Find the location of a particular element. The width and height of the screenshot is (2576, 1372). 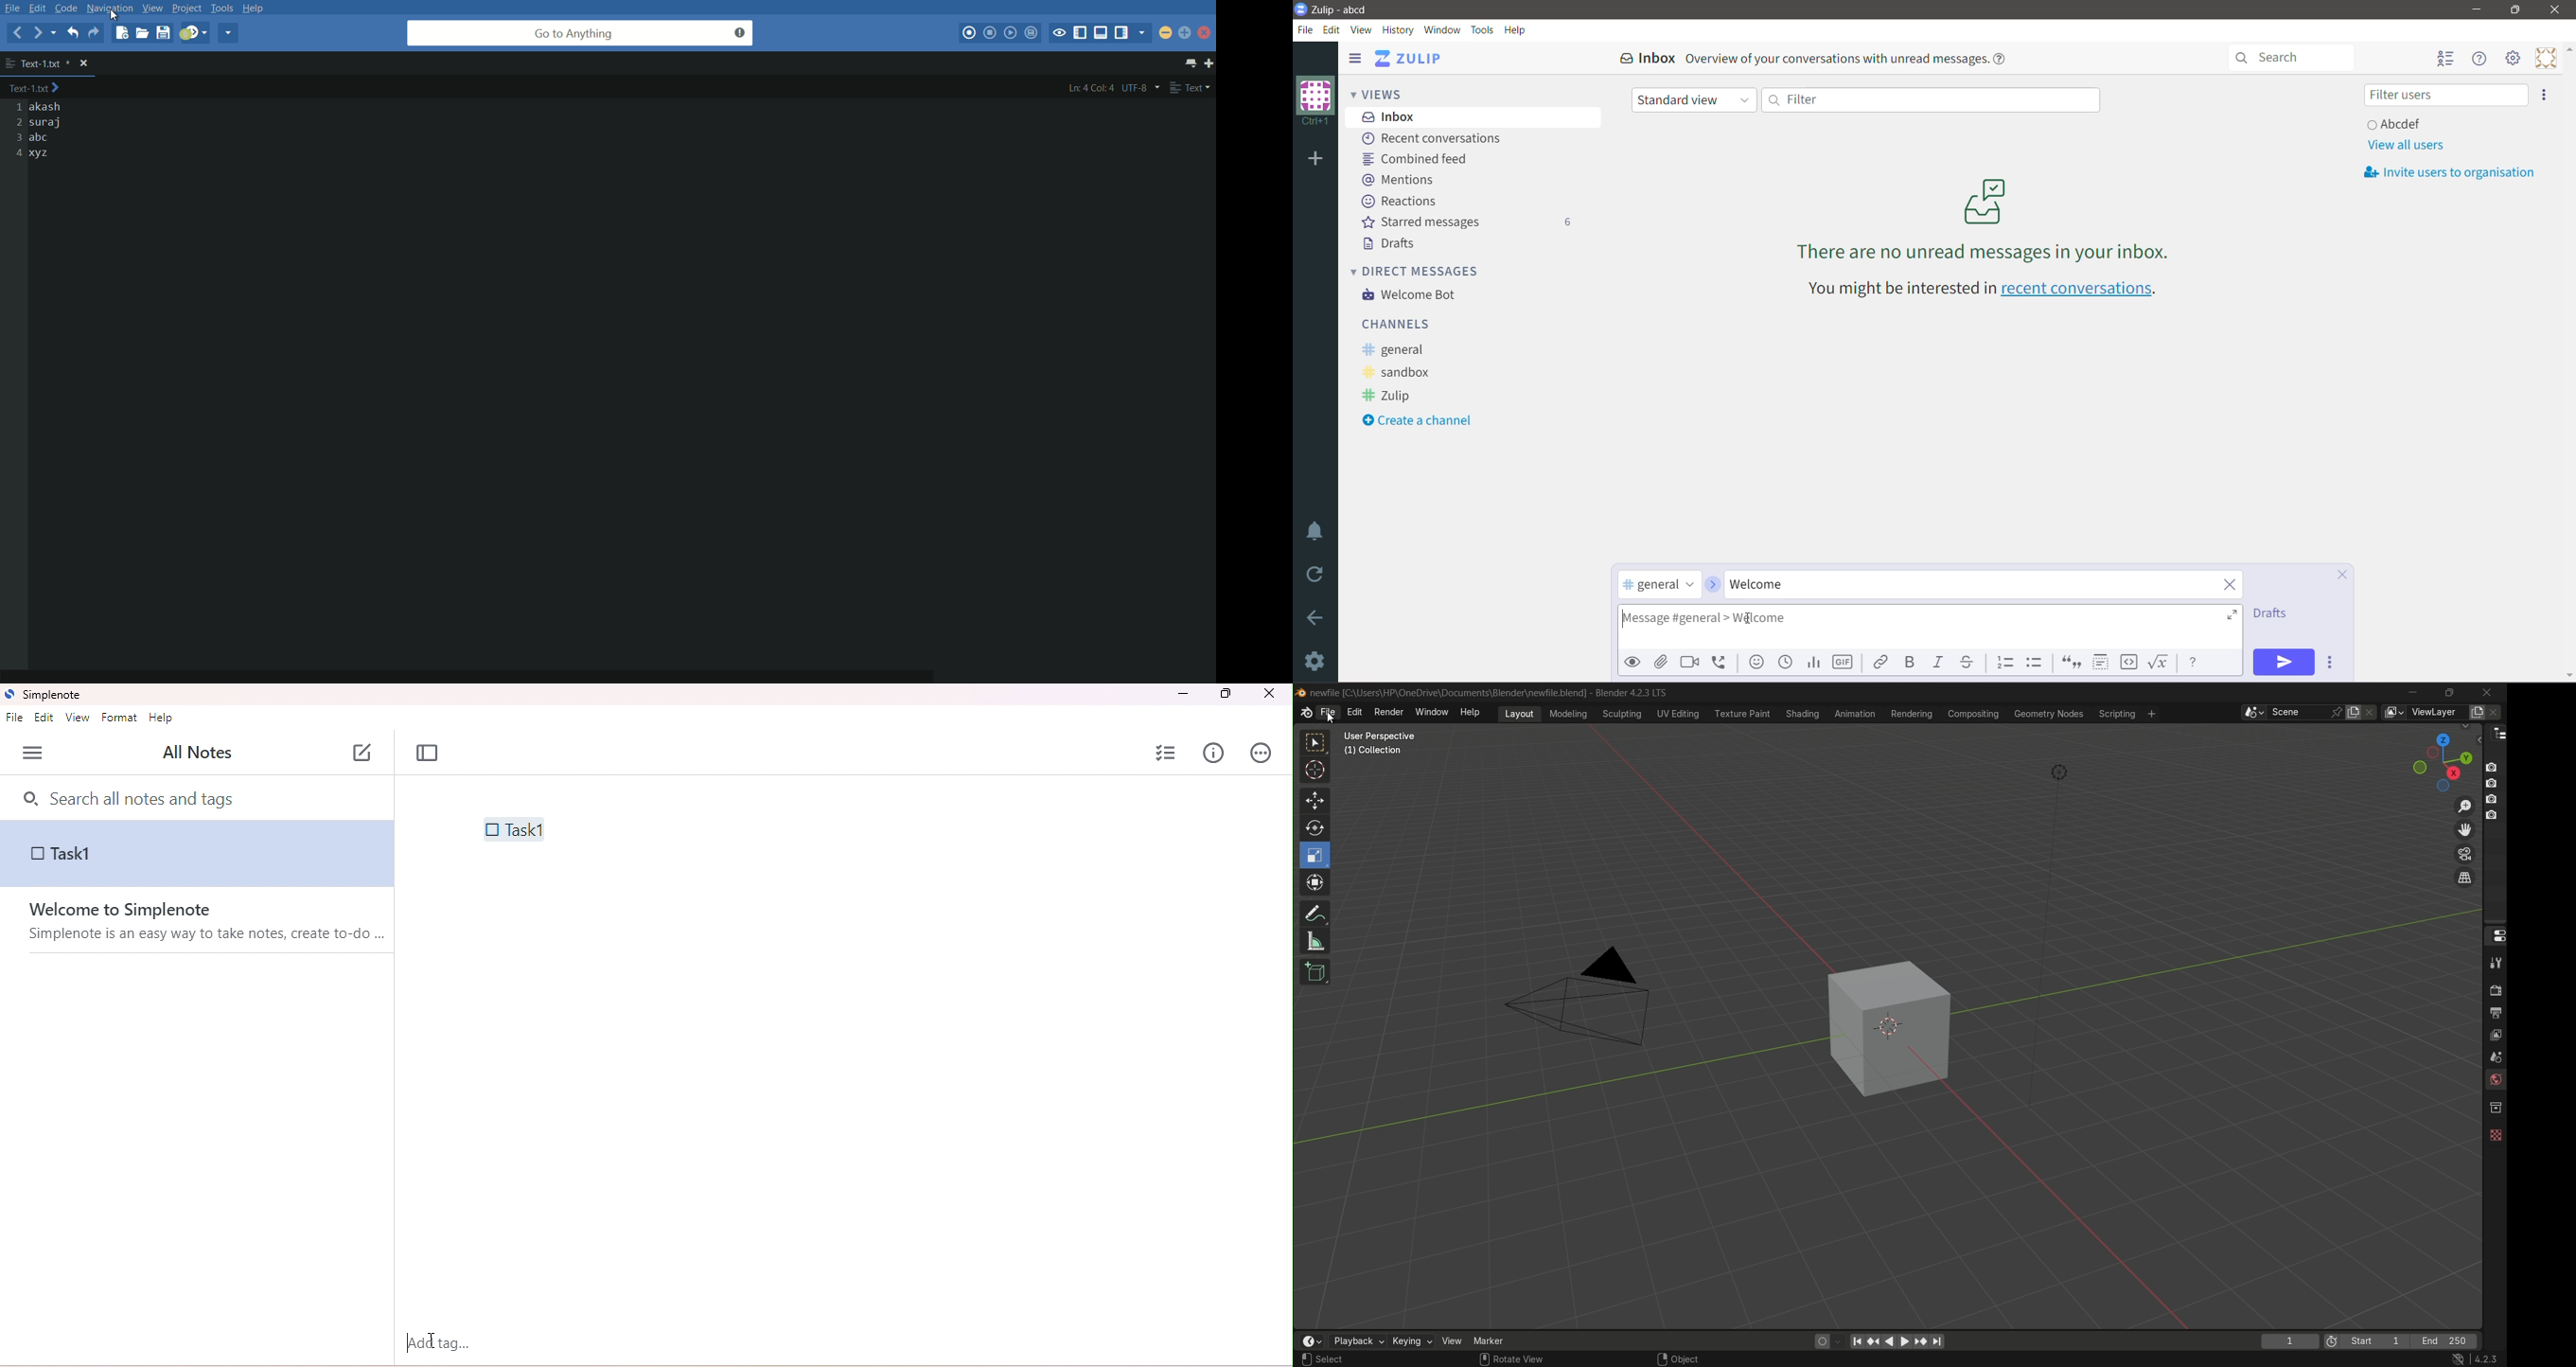

marker is located at coordinates (1498, 1340).